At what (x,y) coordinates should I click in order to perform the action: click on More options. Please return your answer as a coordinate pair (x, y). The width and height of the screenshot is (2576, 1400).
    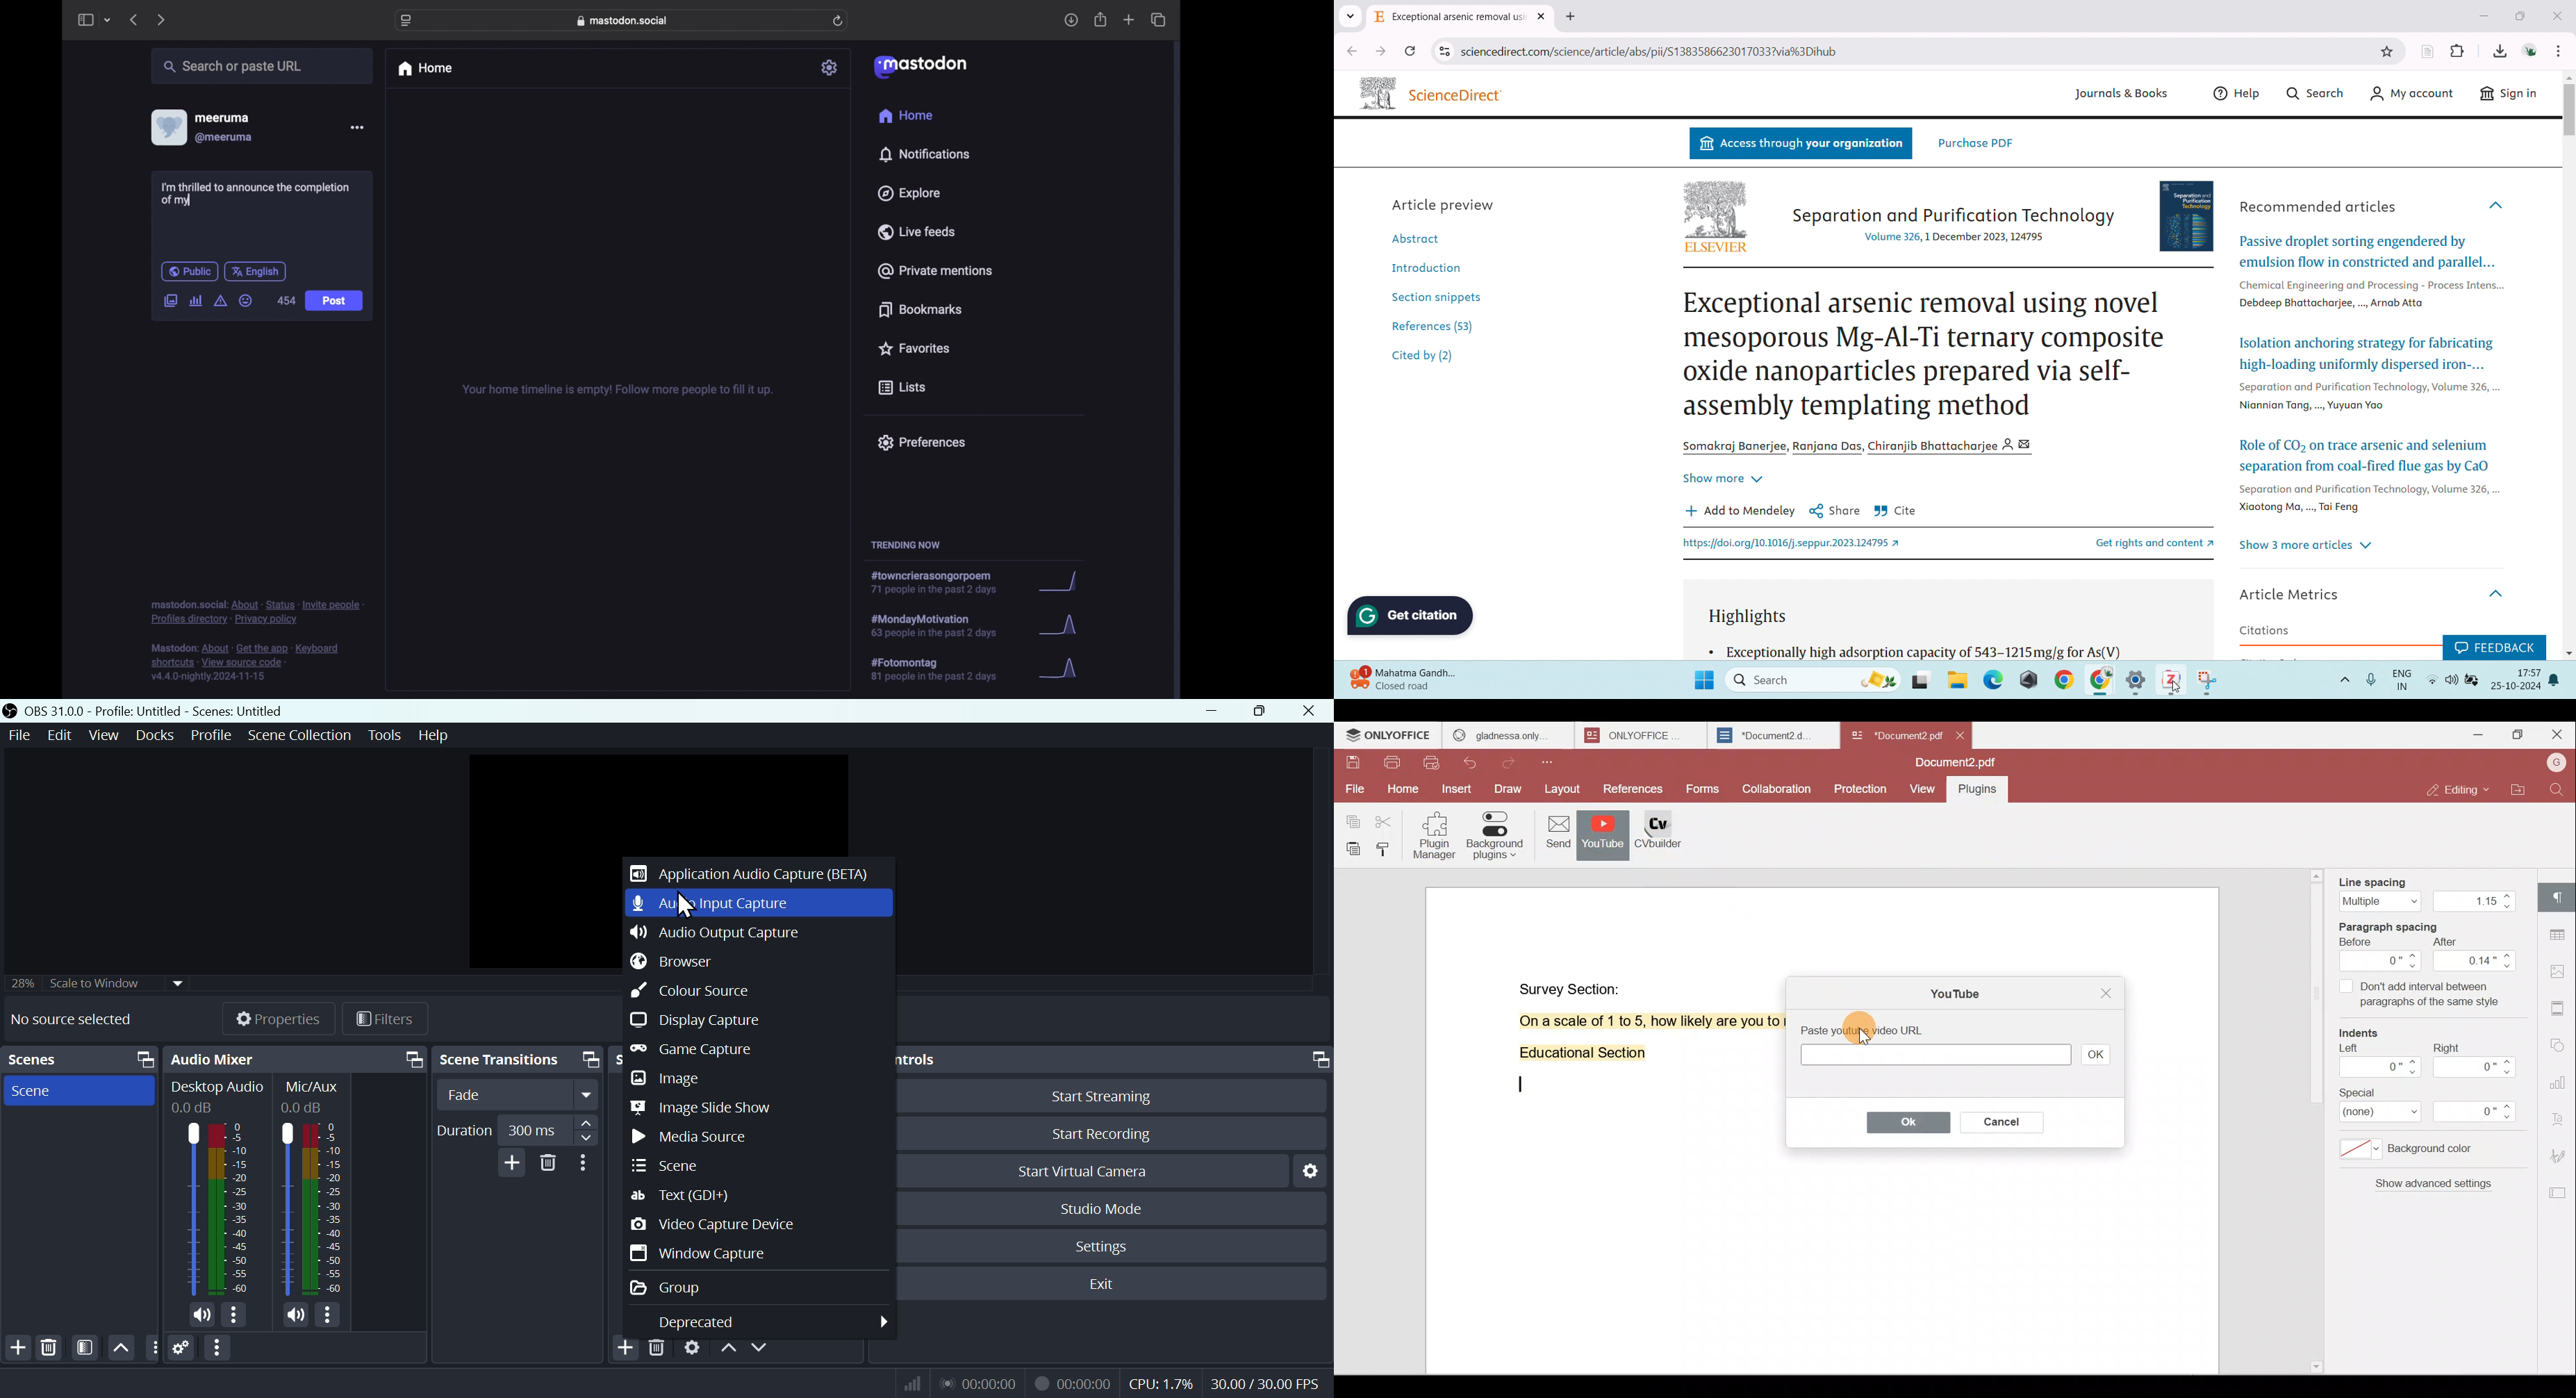
    Looking at the image, I should click on (235, 1315).